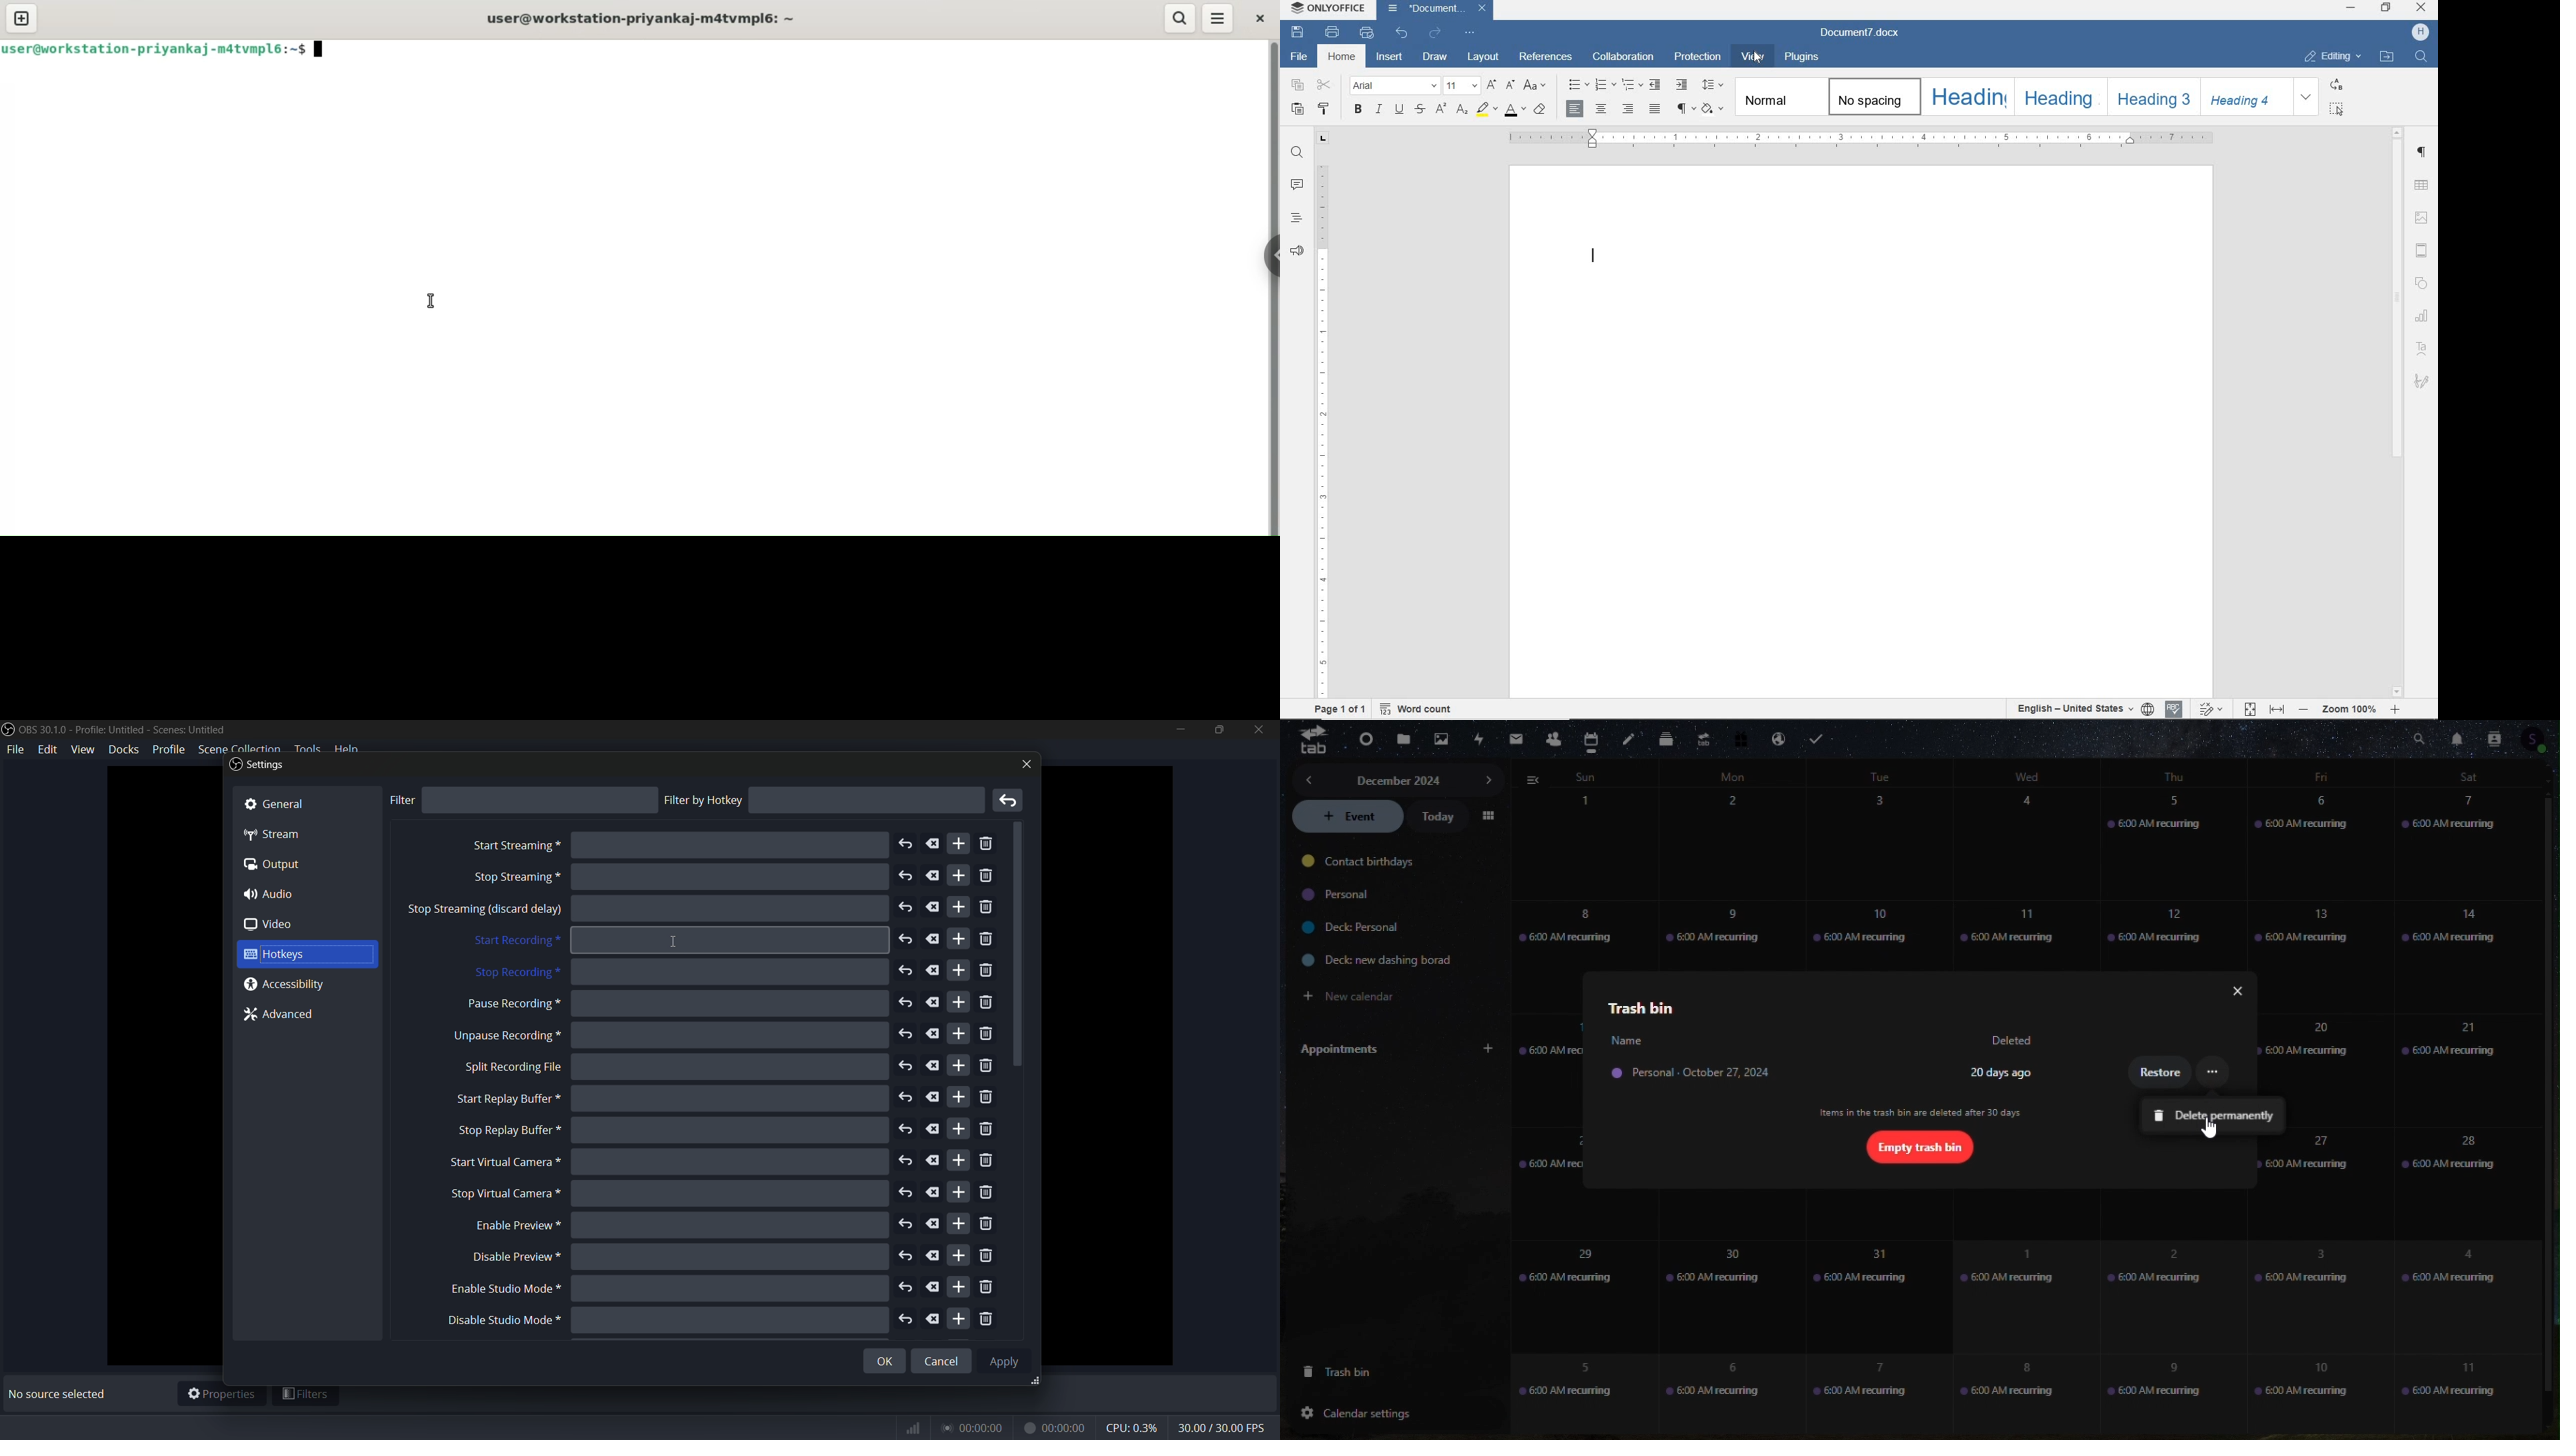  I want to click on 11, so click(2019, 932).